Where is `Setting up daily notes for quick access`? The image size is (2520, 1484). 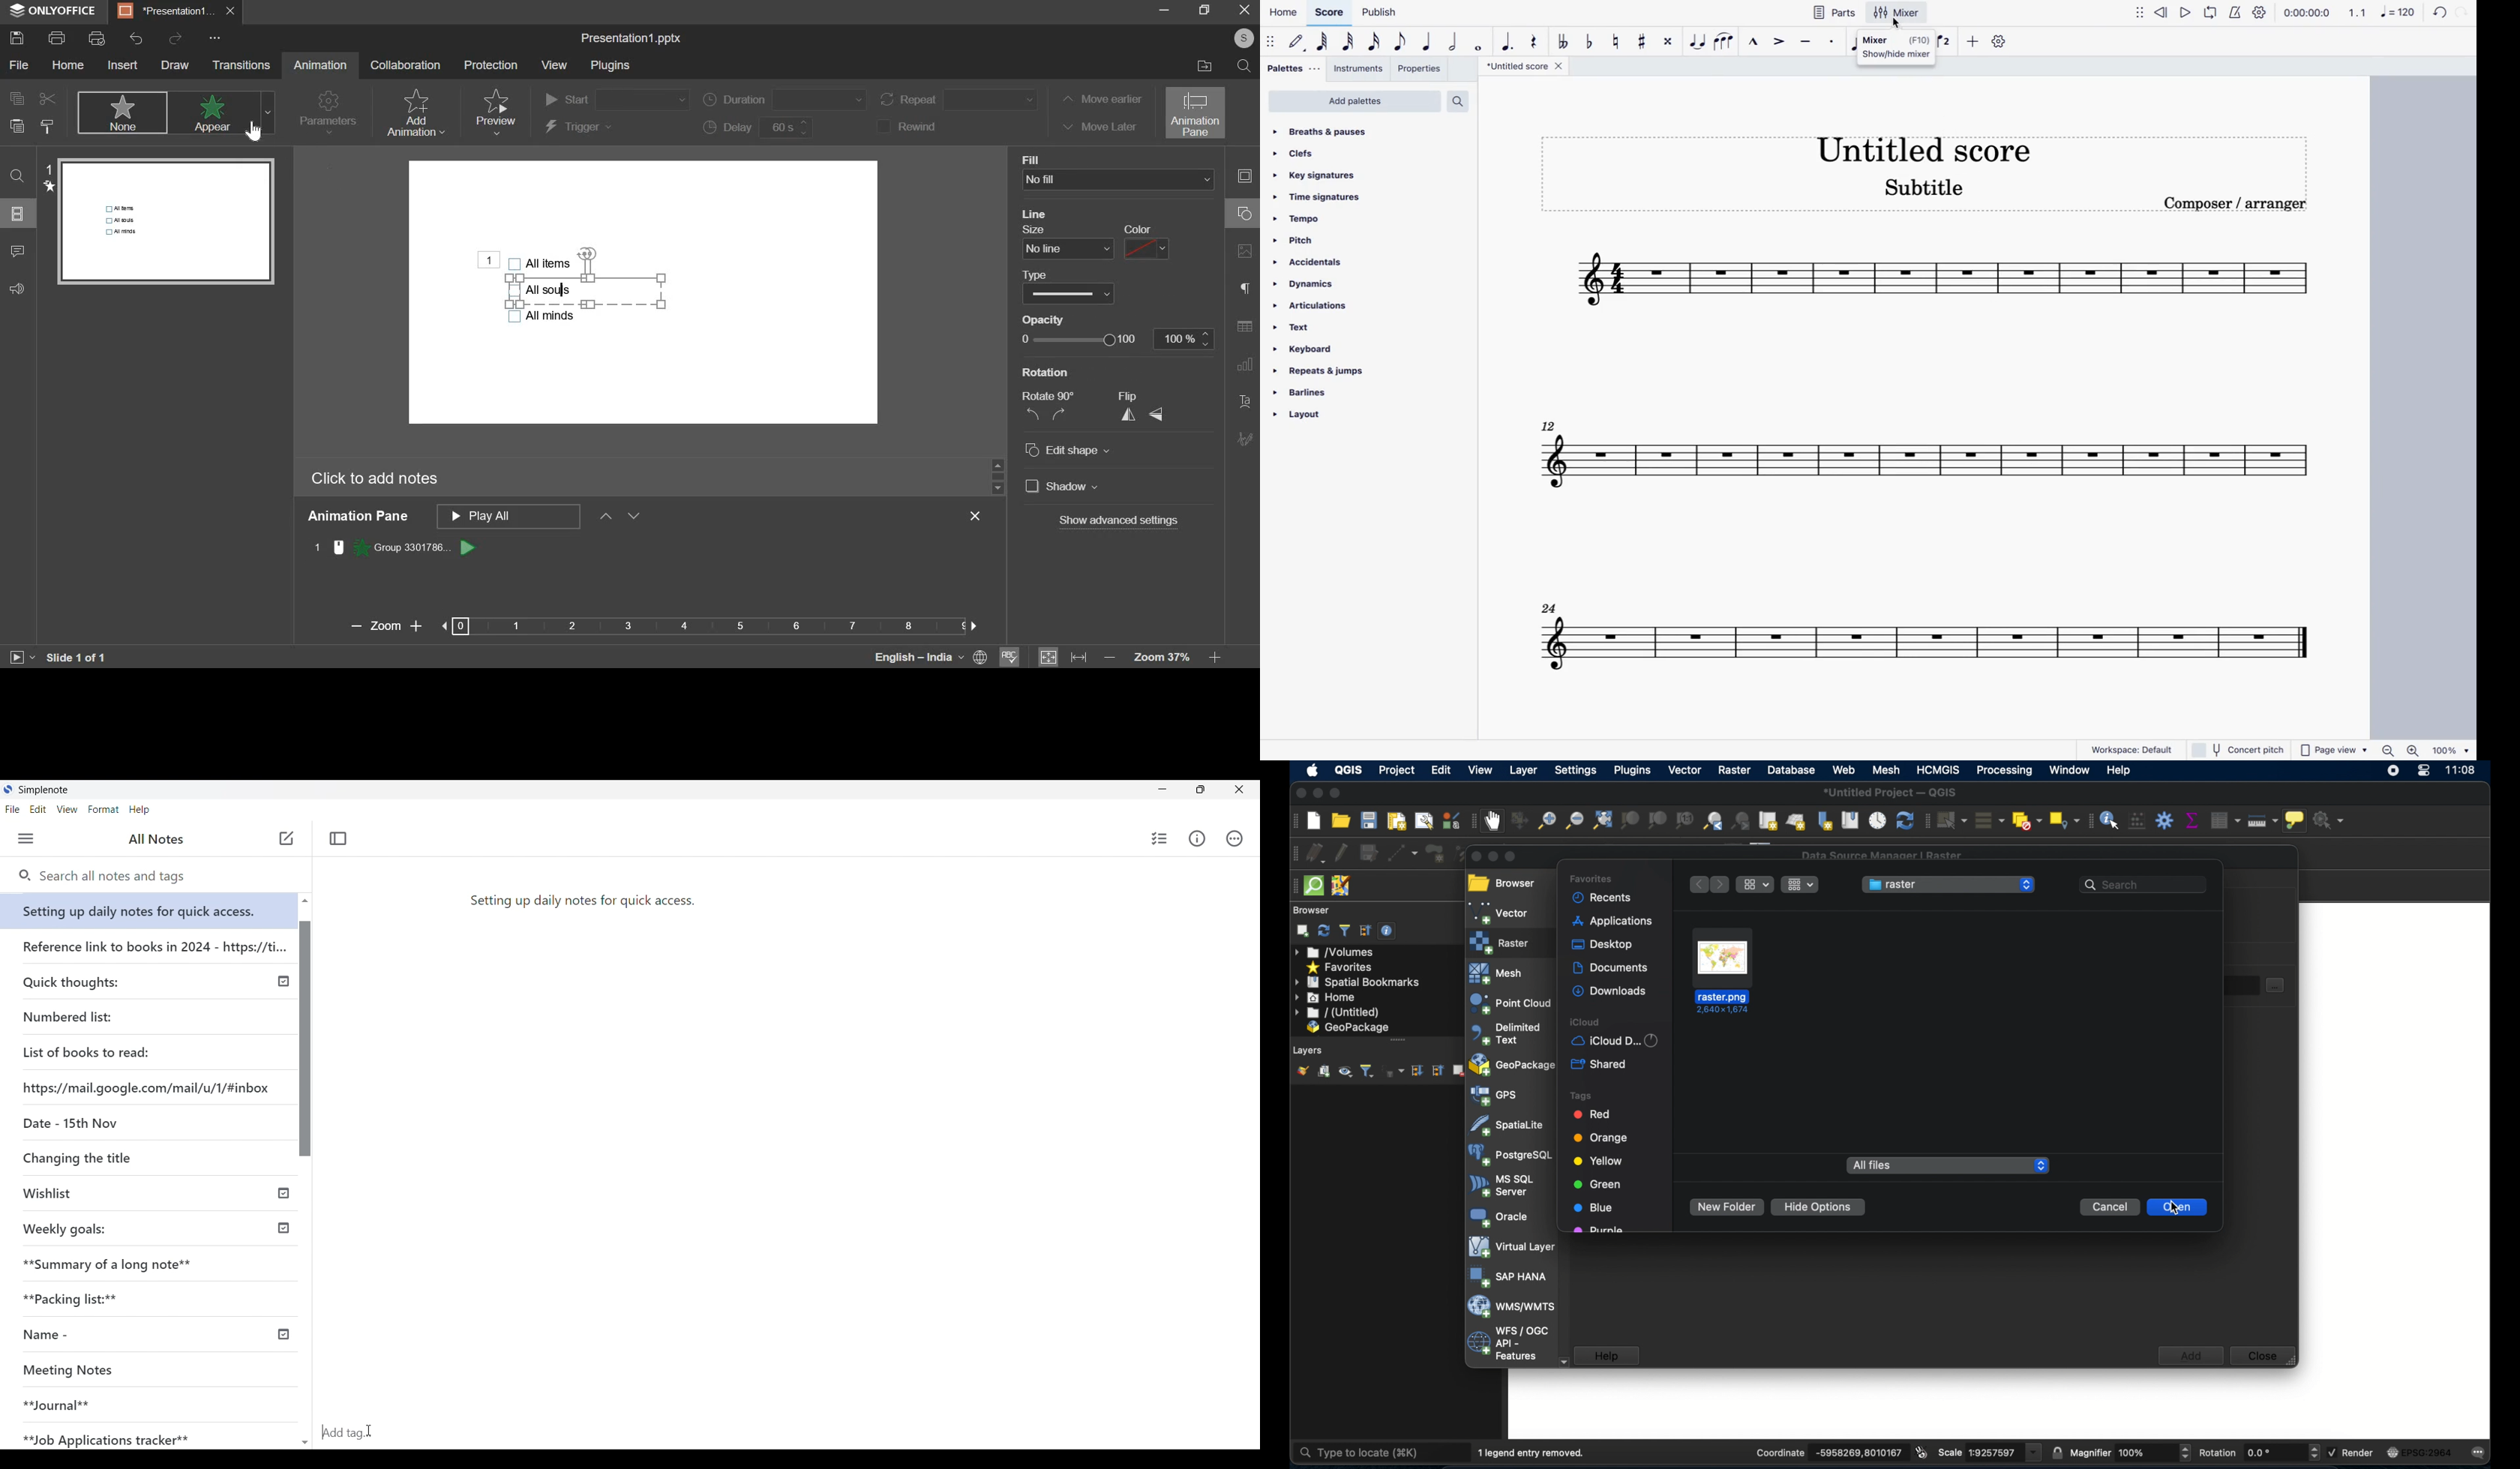
Setting up daily notes for quick access is located at coordinates (150, 907).